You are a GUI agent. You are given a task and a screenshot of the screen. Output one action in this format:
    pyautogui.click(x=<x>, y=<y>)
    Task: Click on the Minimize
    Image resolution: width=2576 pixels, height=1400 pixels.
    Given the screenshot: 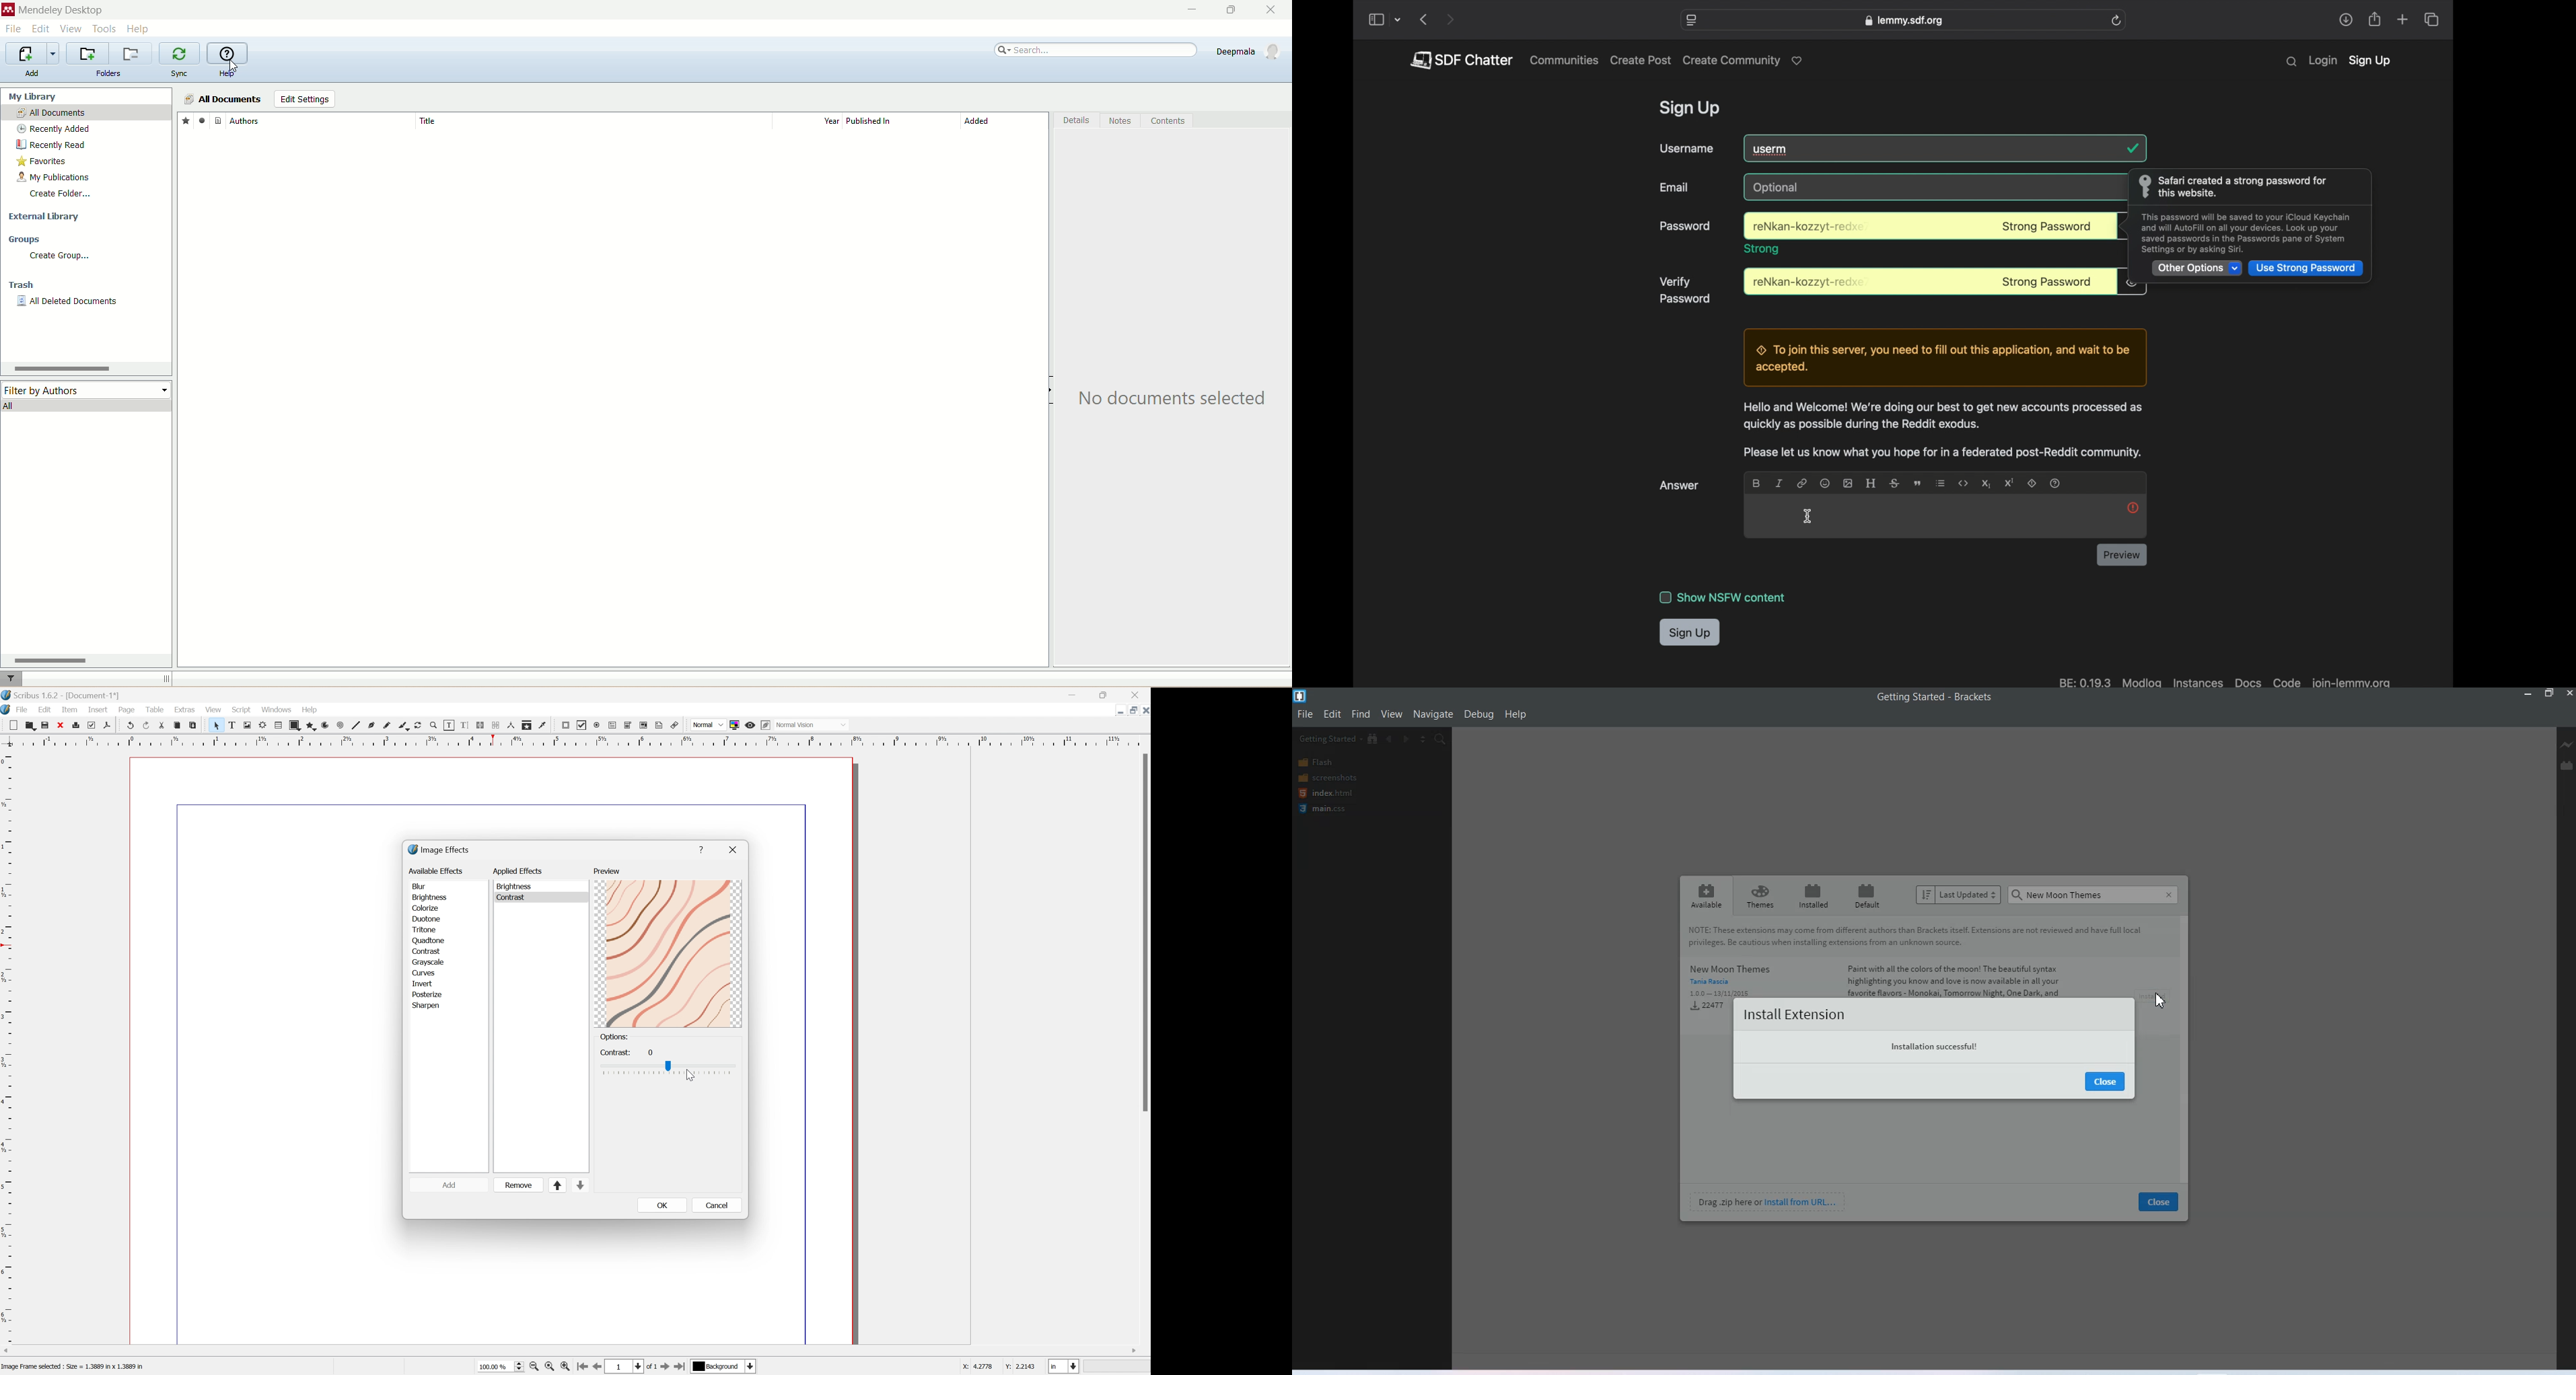 What is the action you would take?
    pyautogui.click(x=2530, y=694)
    